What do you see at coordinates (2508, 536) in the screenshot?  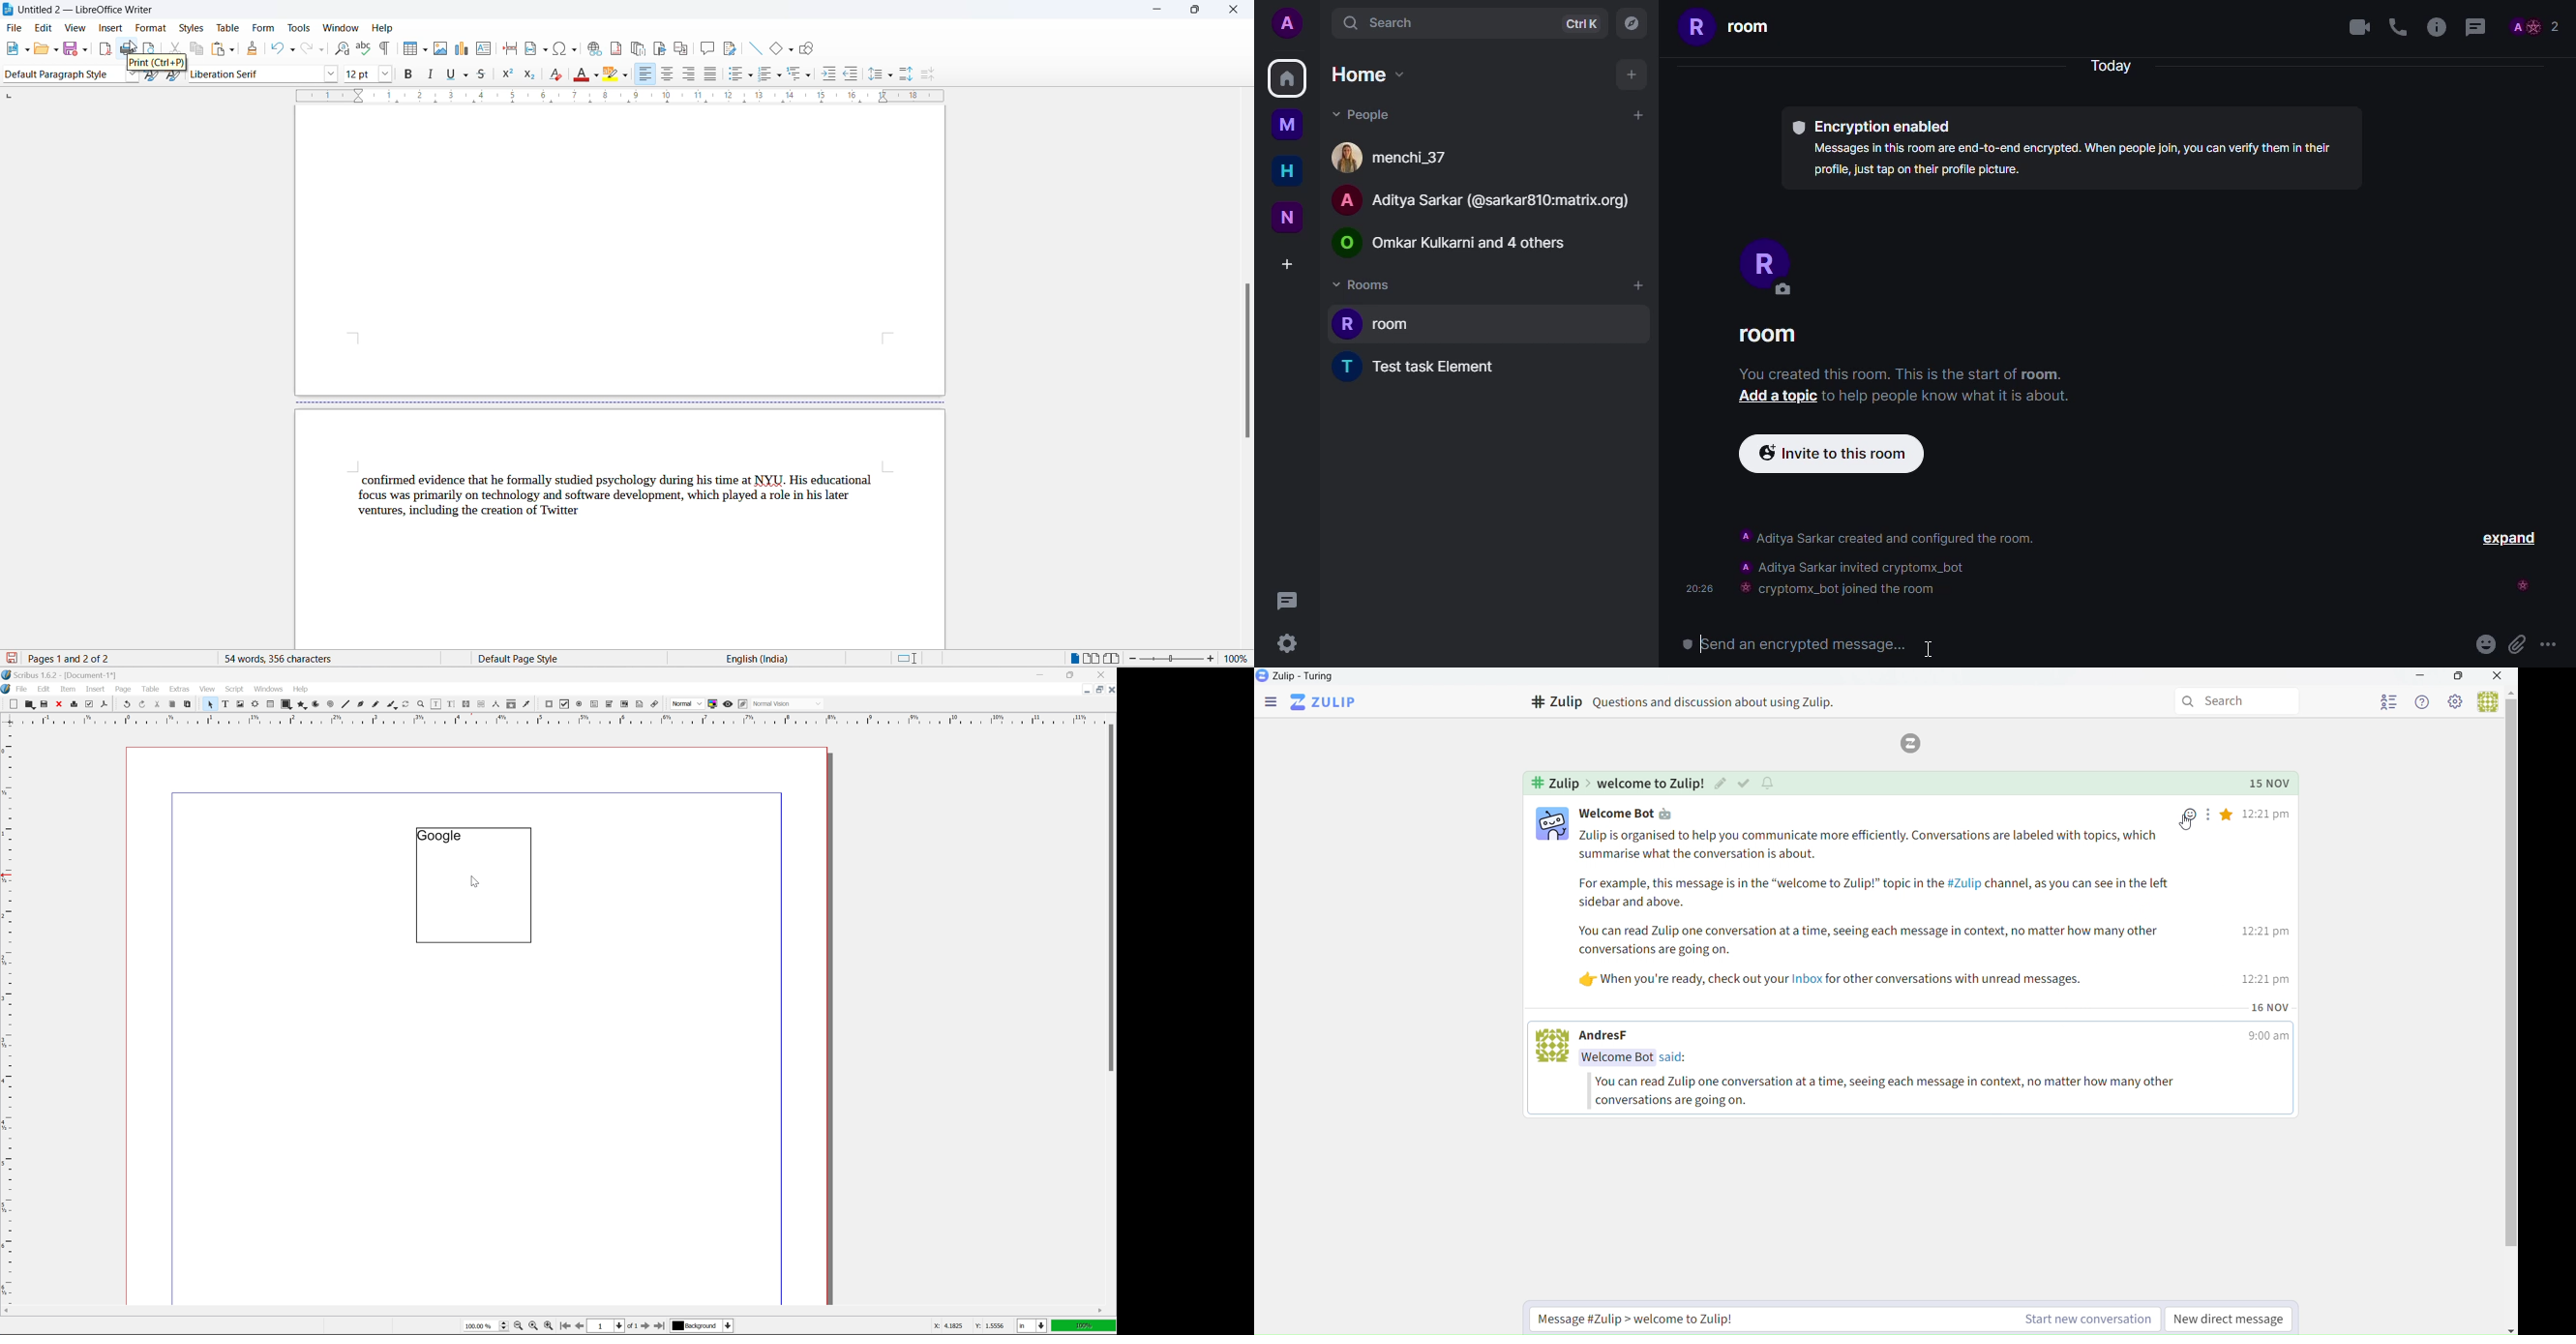 I see `EXPAND` at bounding box center [2508, 536].